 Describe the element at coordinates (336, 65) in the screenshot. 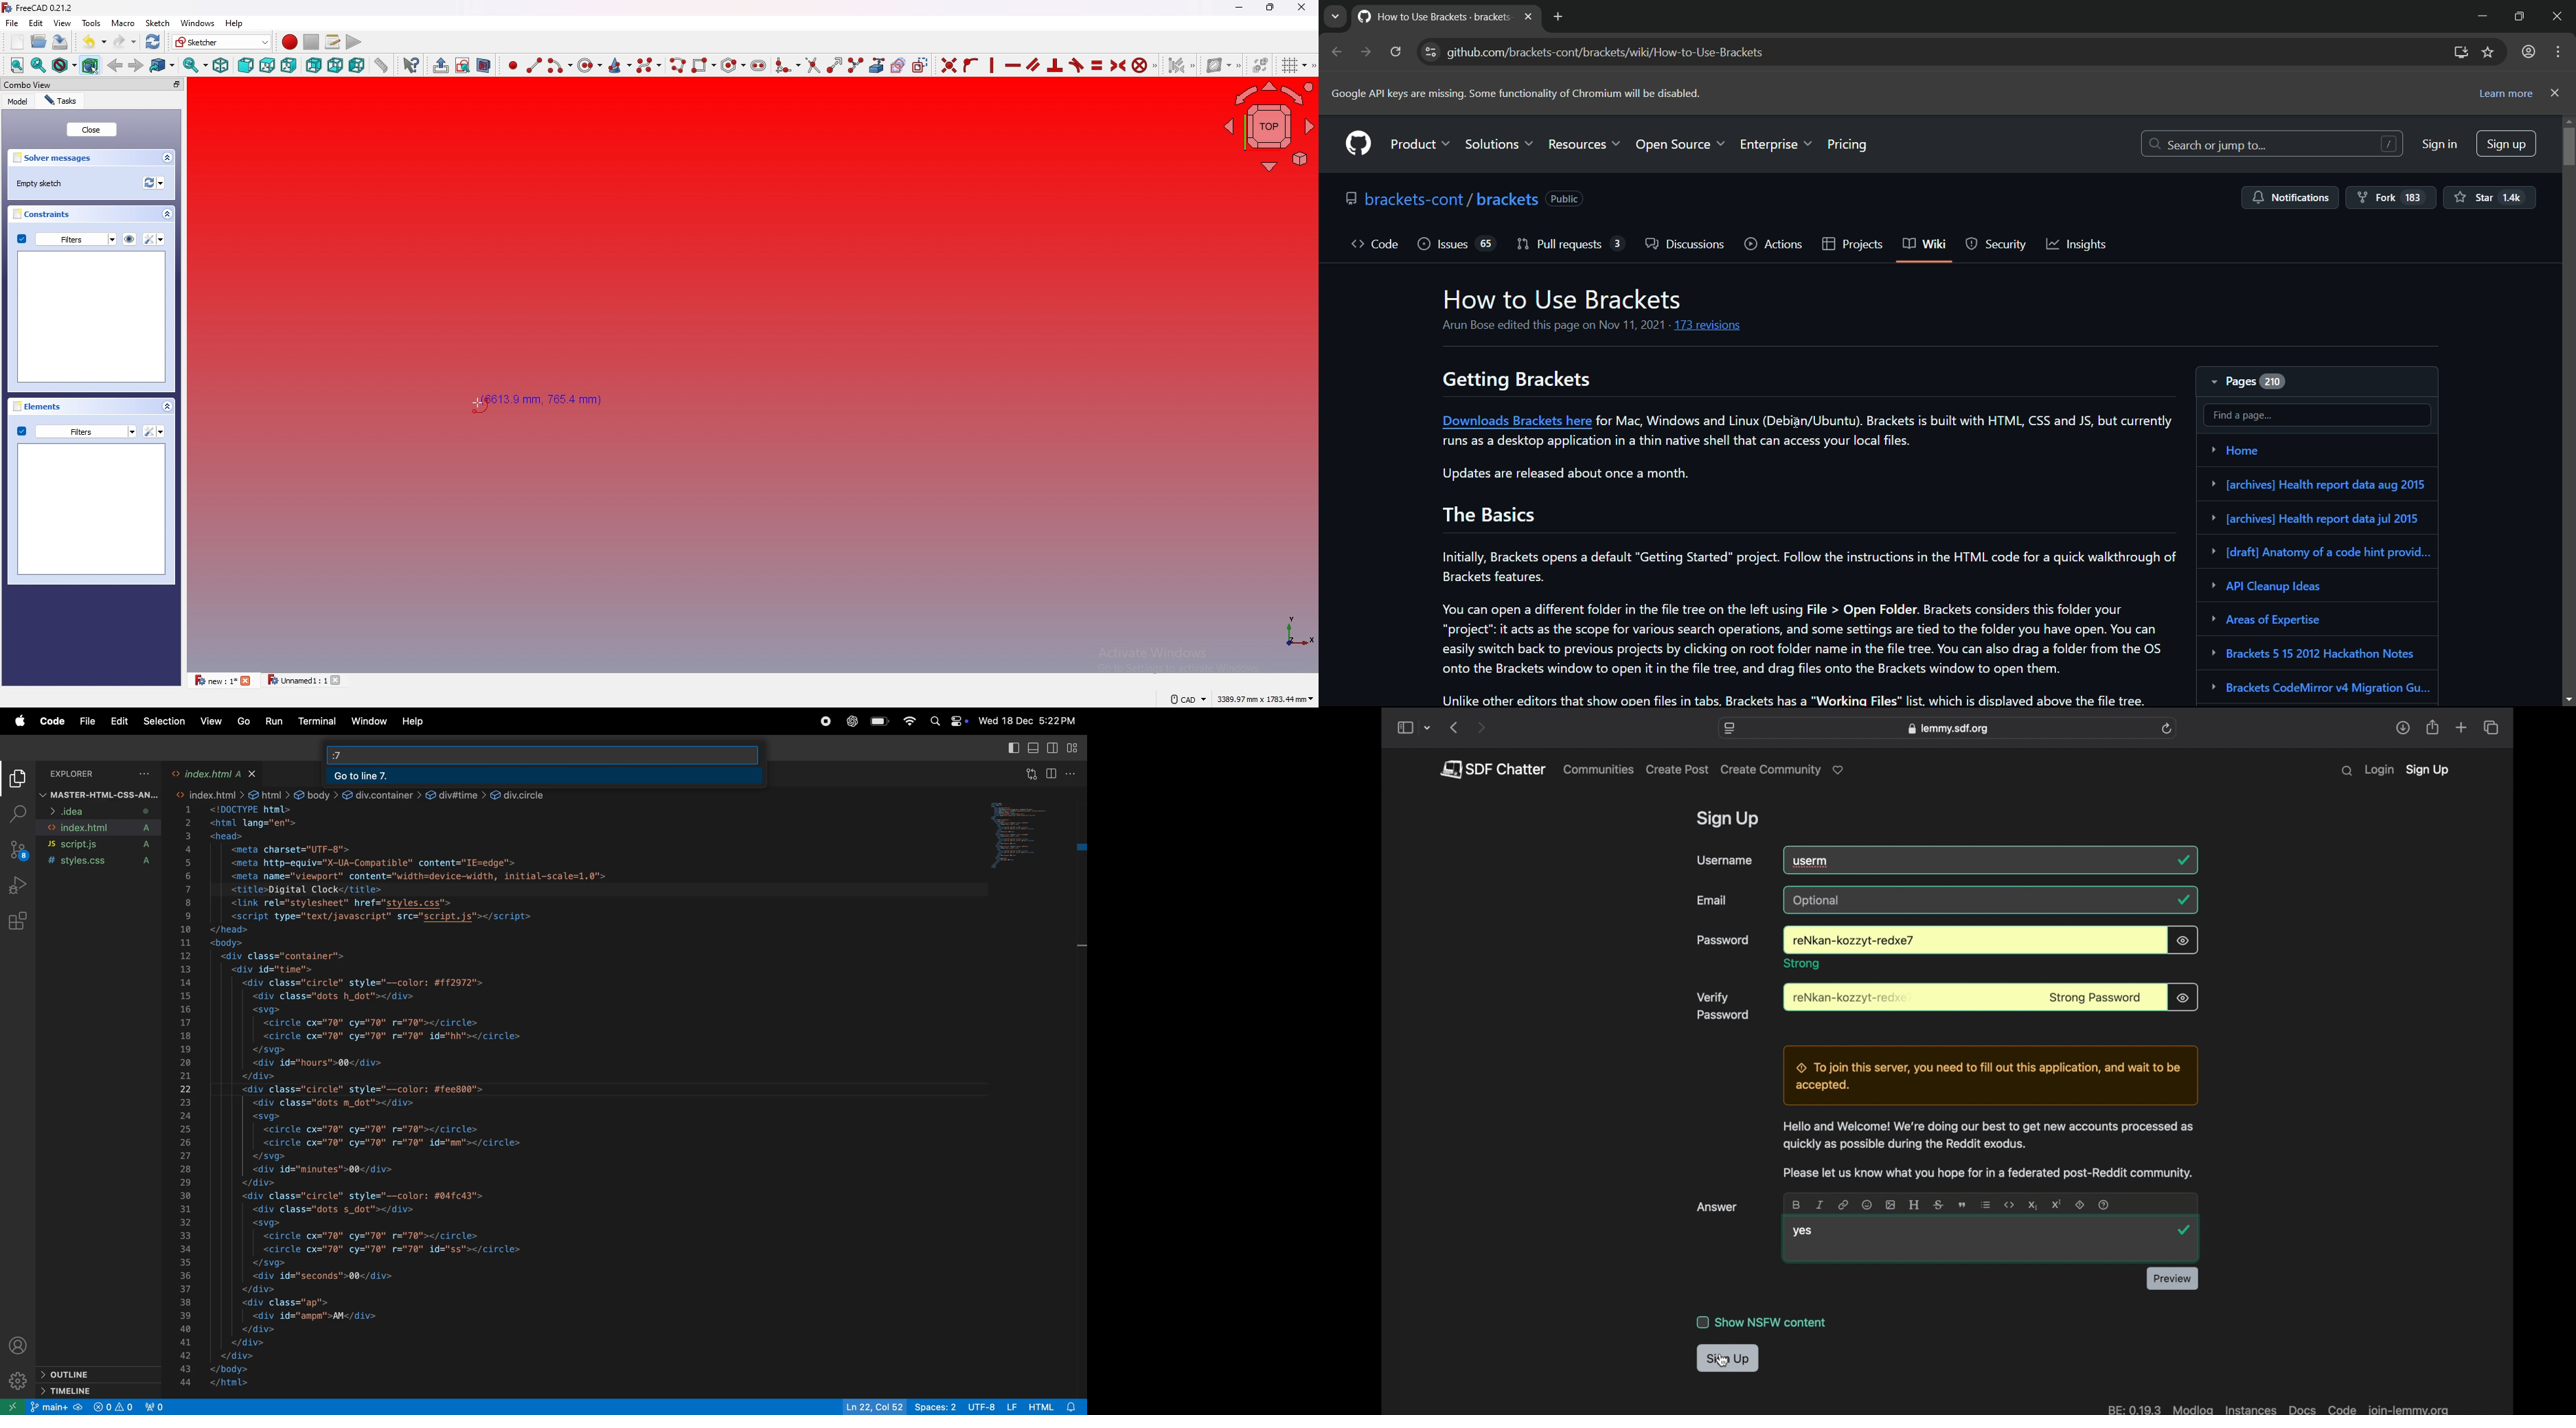

I see `bottom` at that location.